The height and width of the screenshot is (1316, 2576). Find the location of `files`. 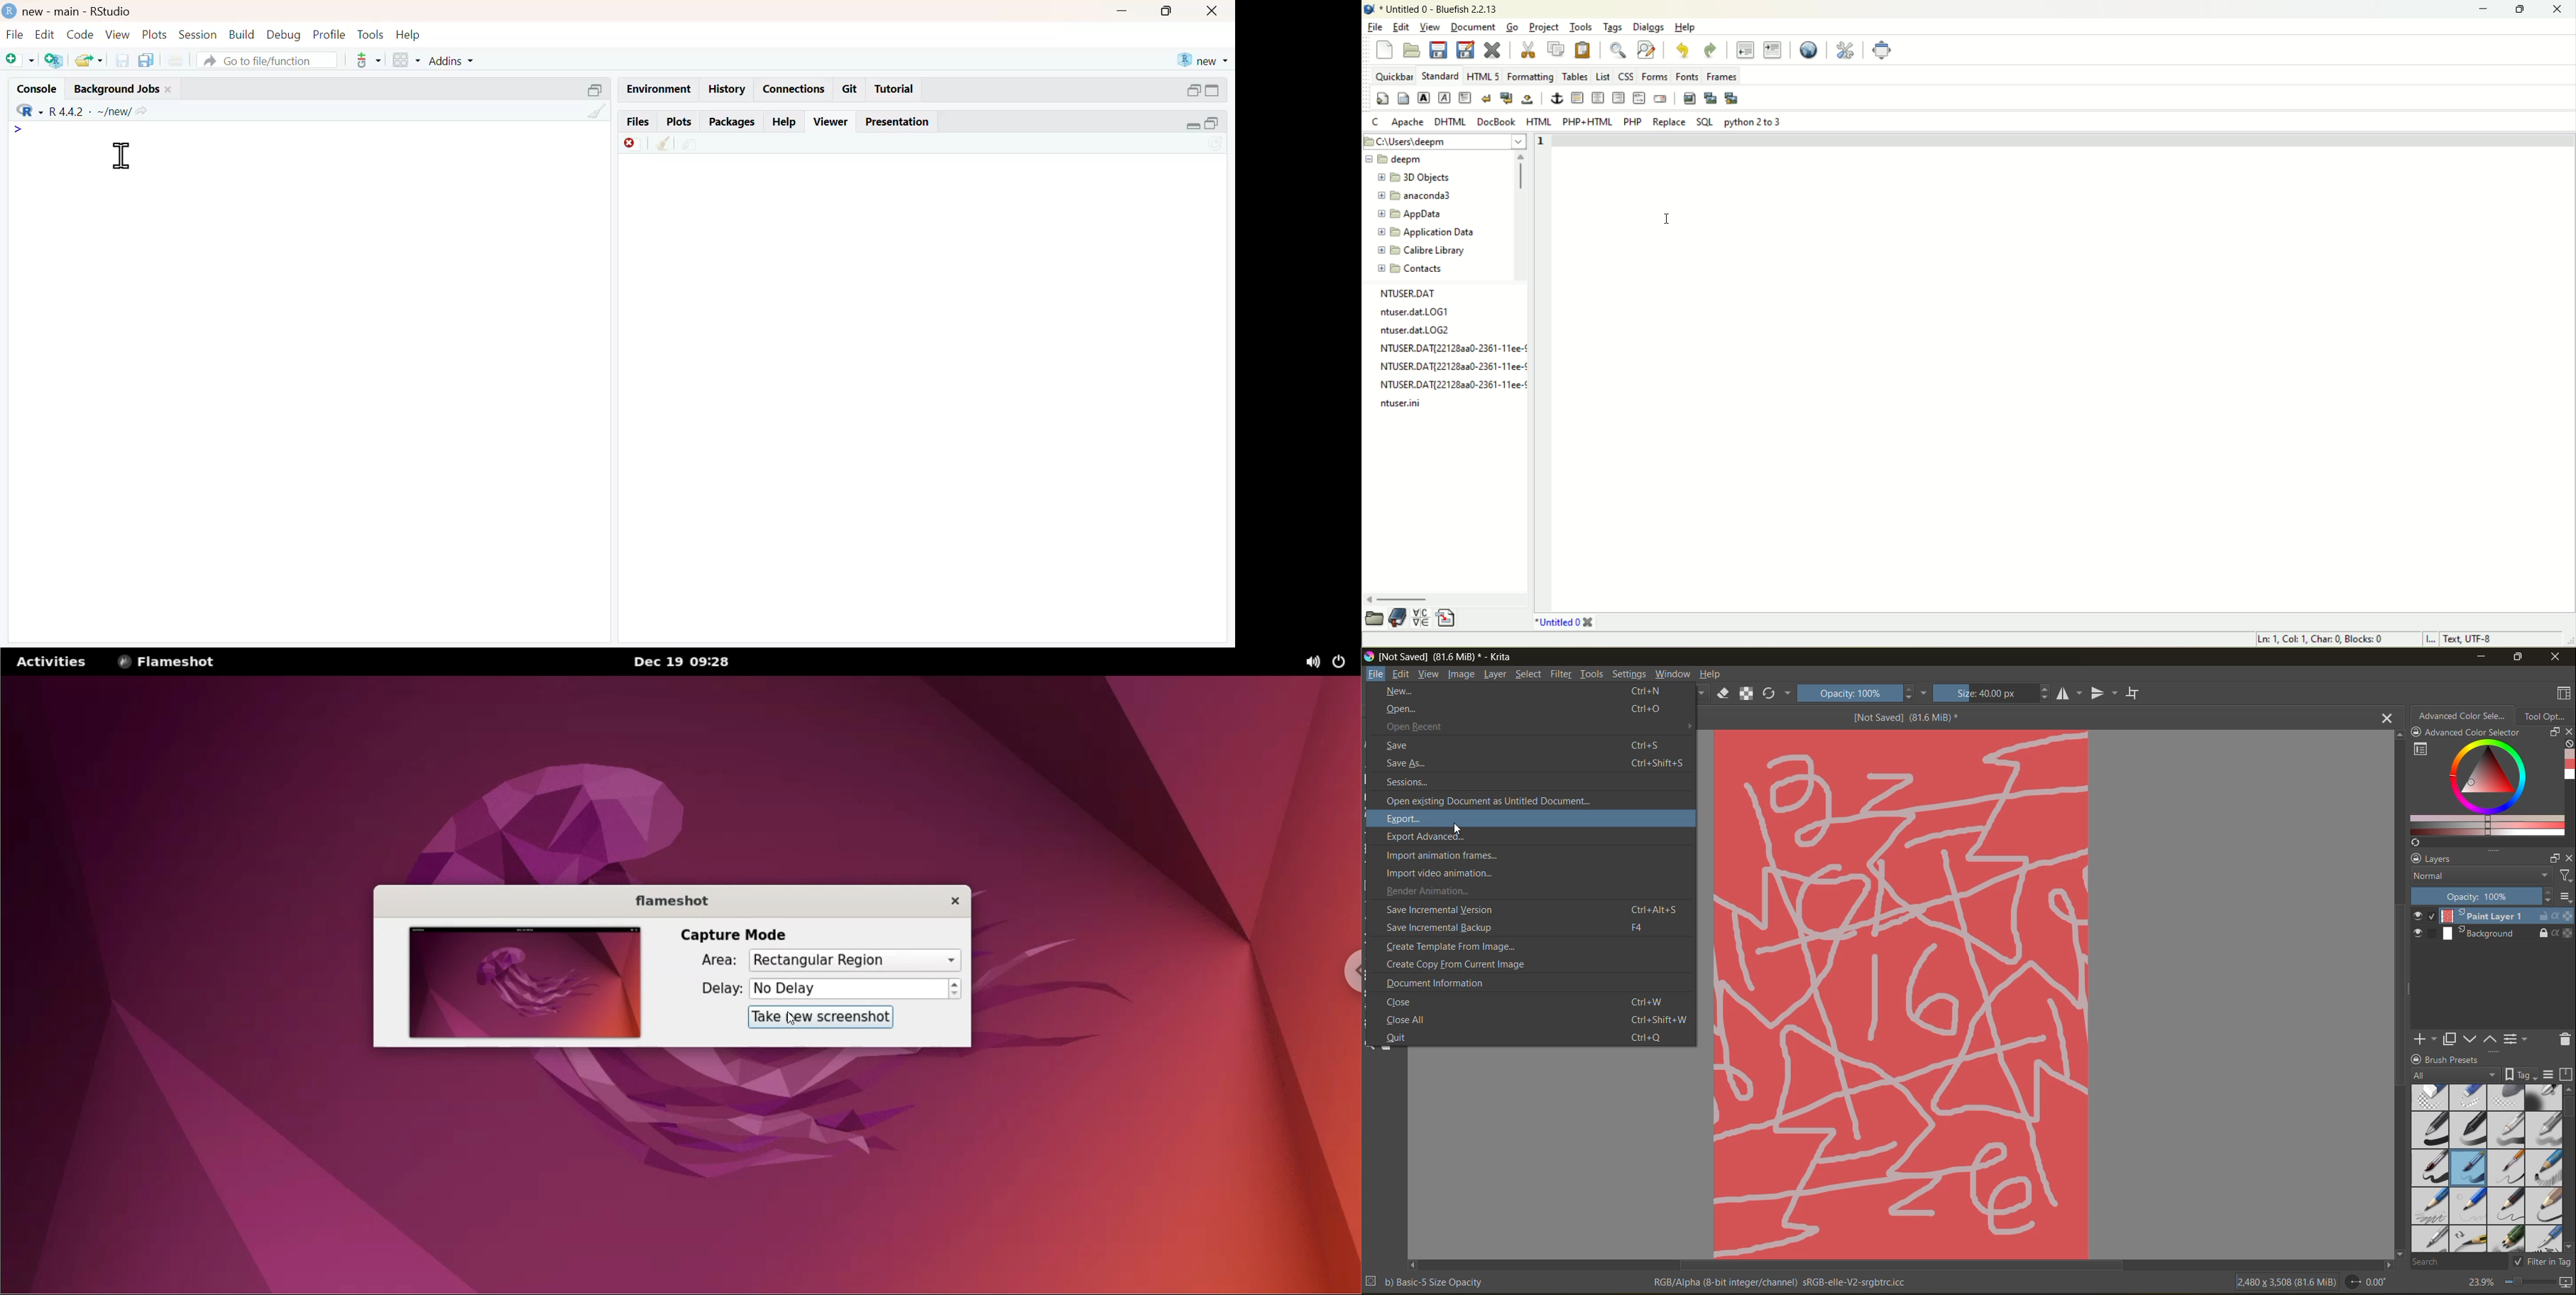

files is located at coordinates (637, 121).